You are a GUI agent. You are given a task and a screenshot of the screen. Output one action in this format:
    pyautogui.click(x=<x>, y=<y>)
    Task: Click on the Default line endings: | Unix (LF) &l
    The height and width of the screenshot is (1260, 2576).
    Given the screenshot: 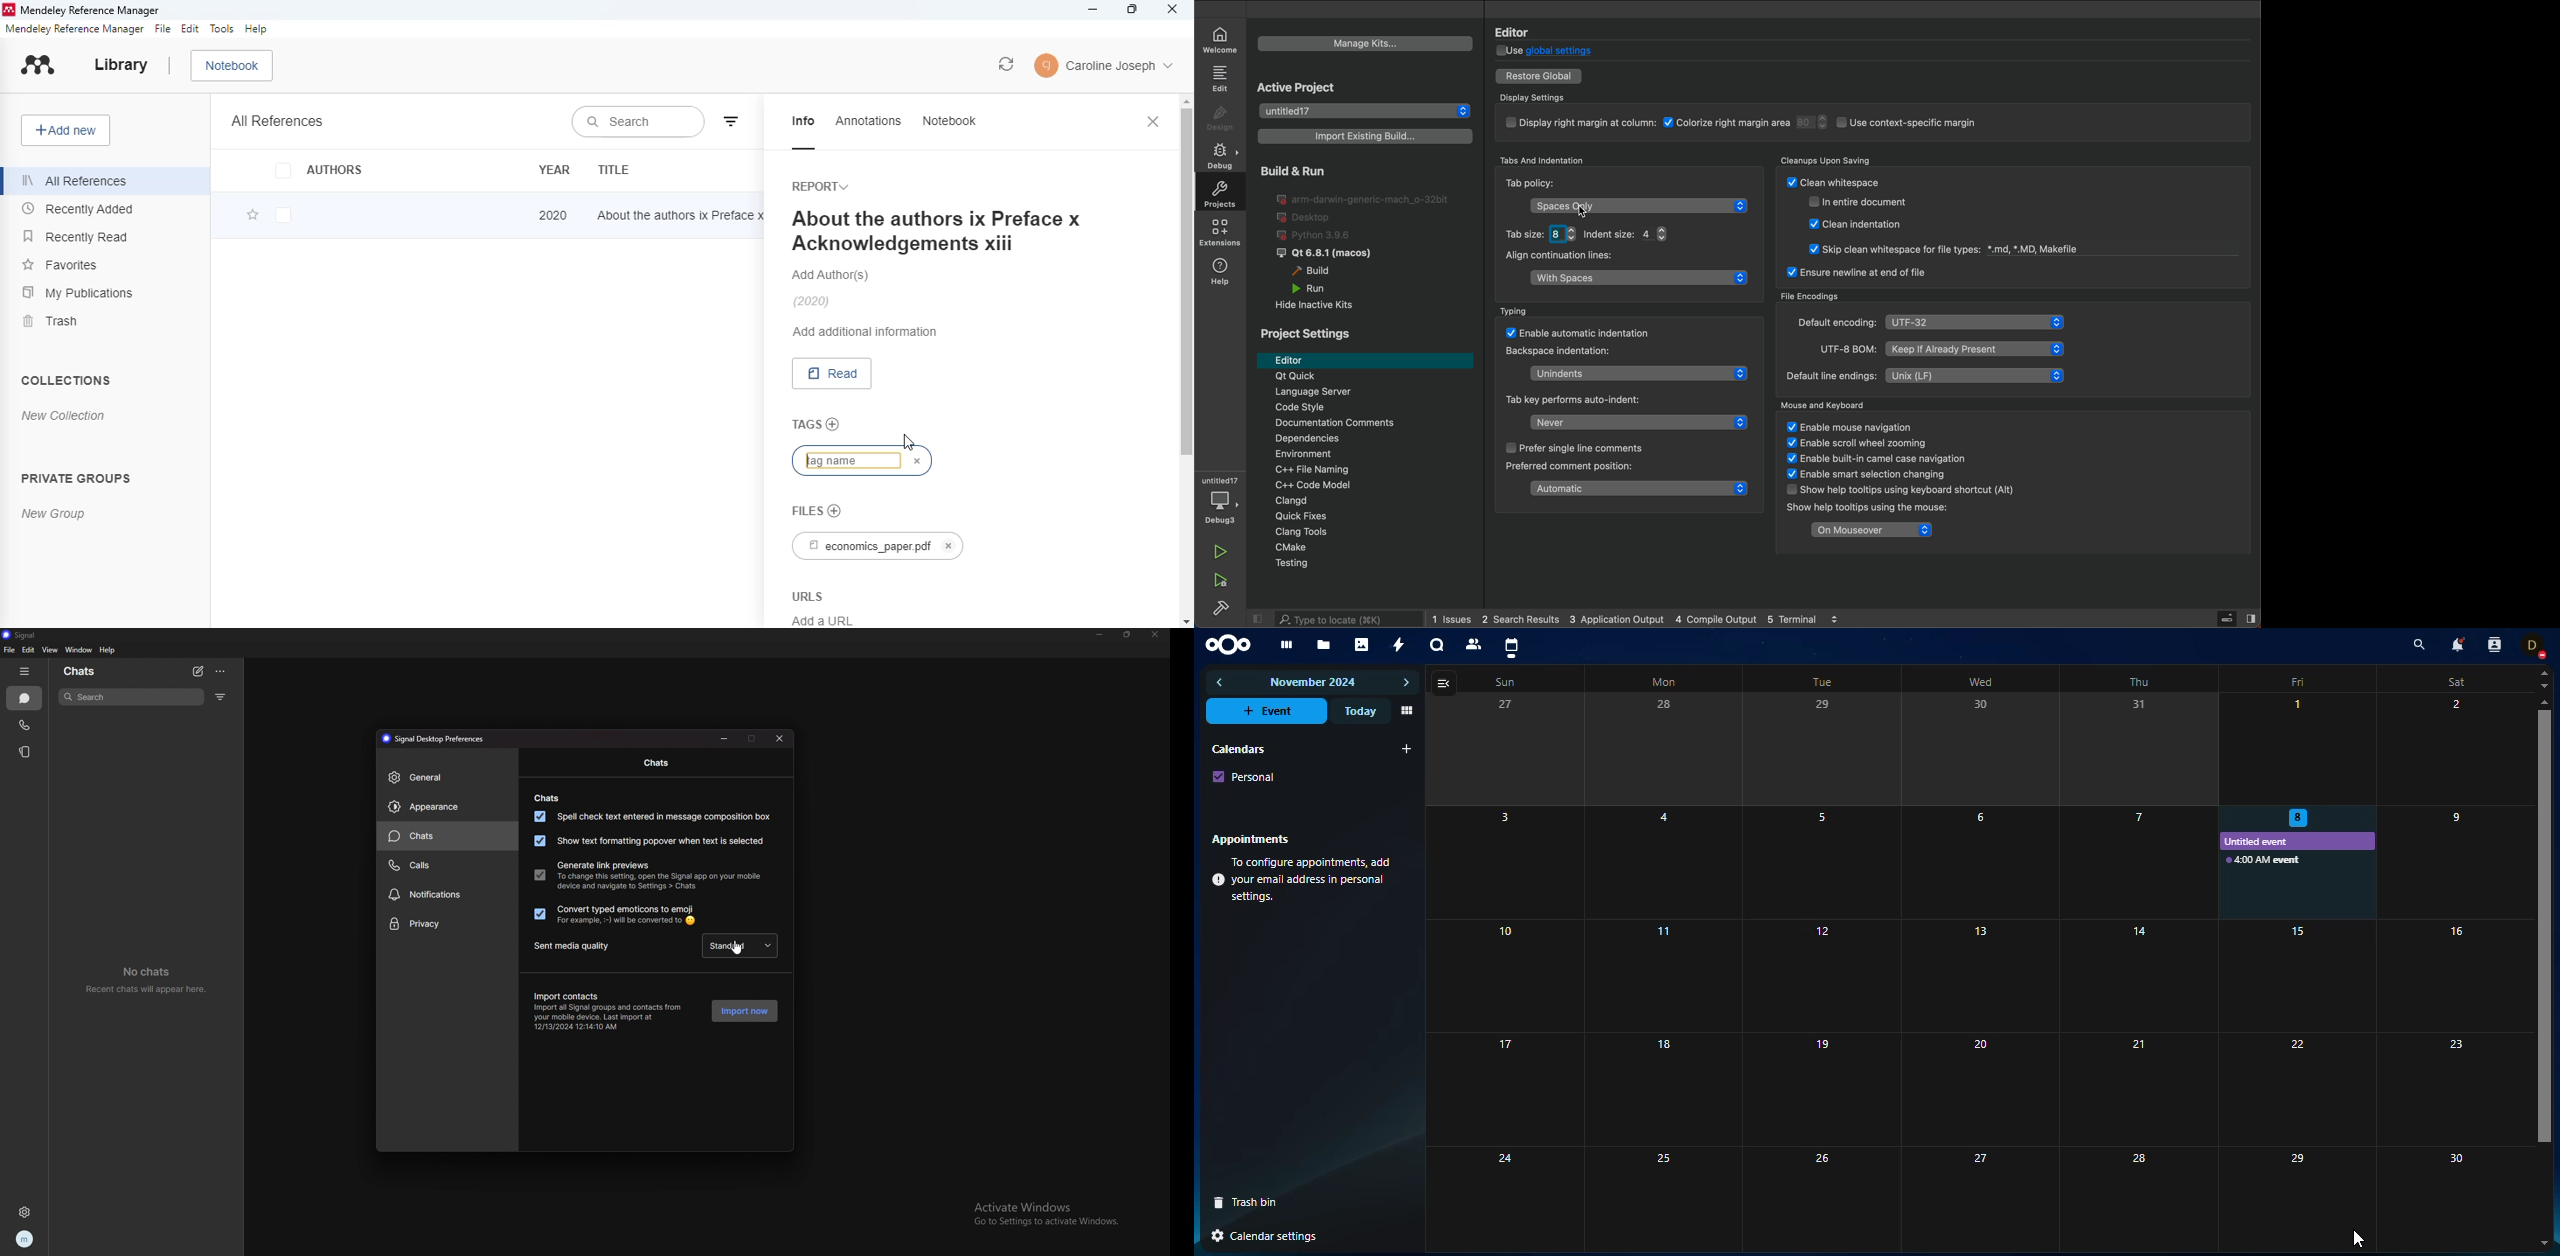 What is the action you would take?
    pyautogui.click(x=1924, y=376)
    